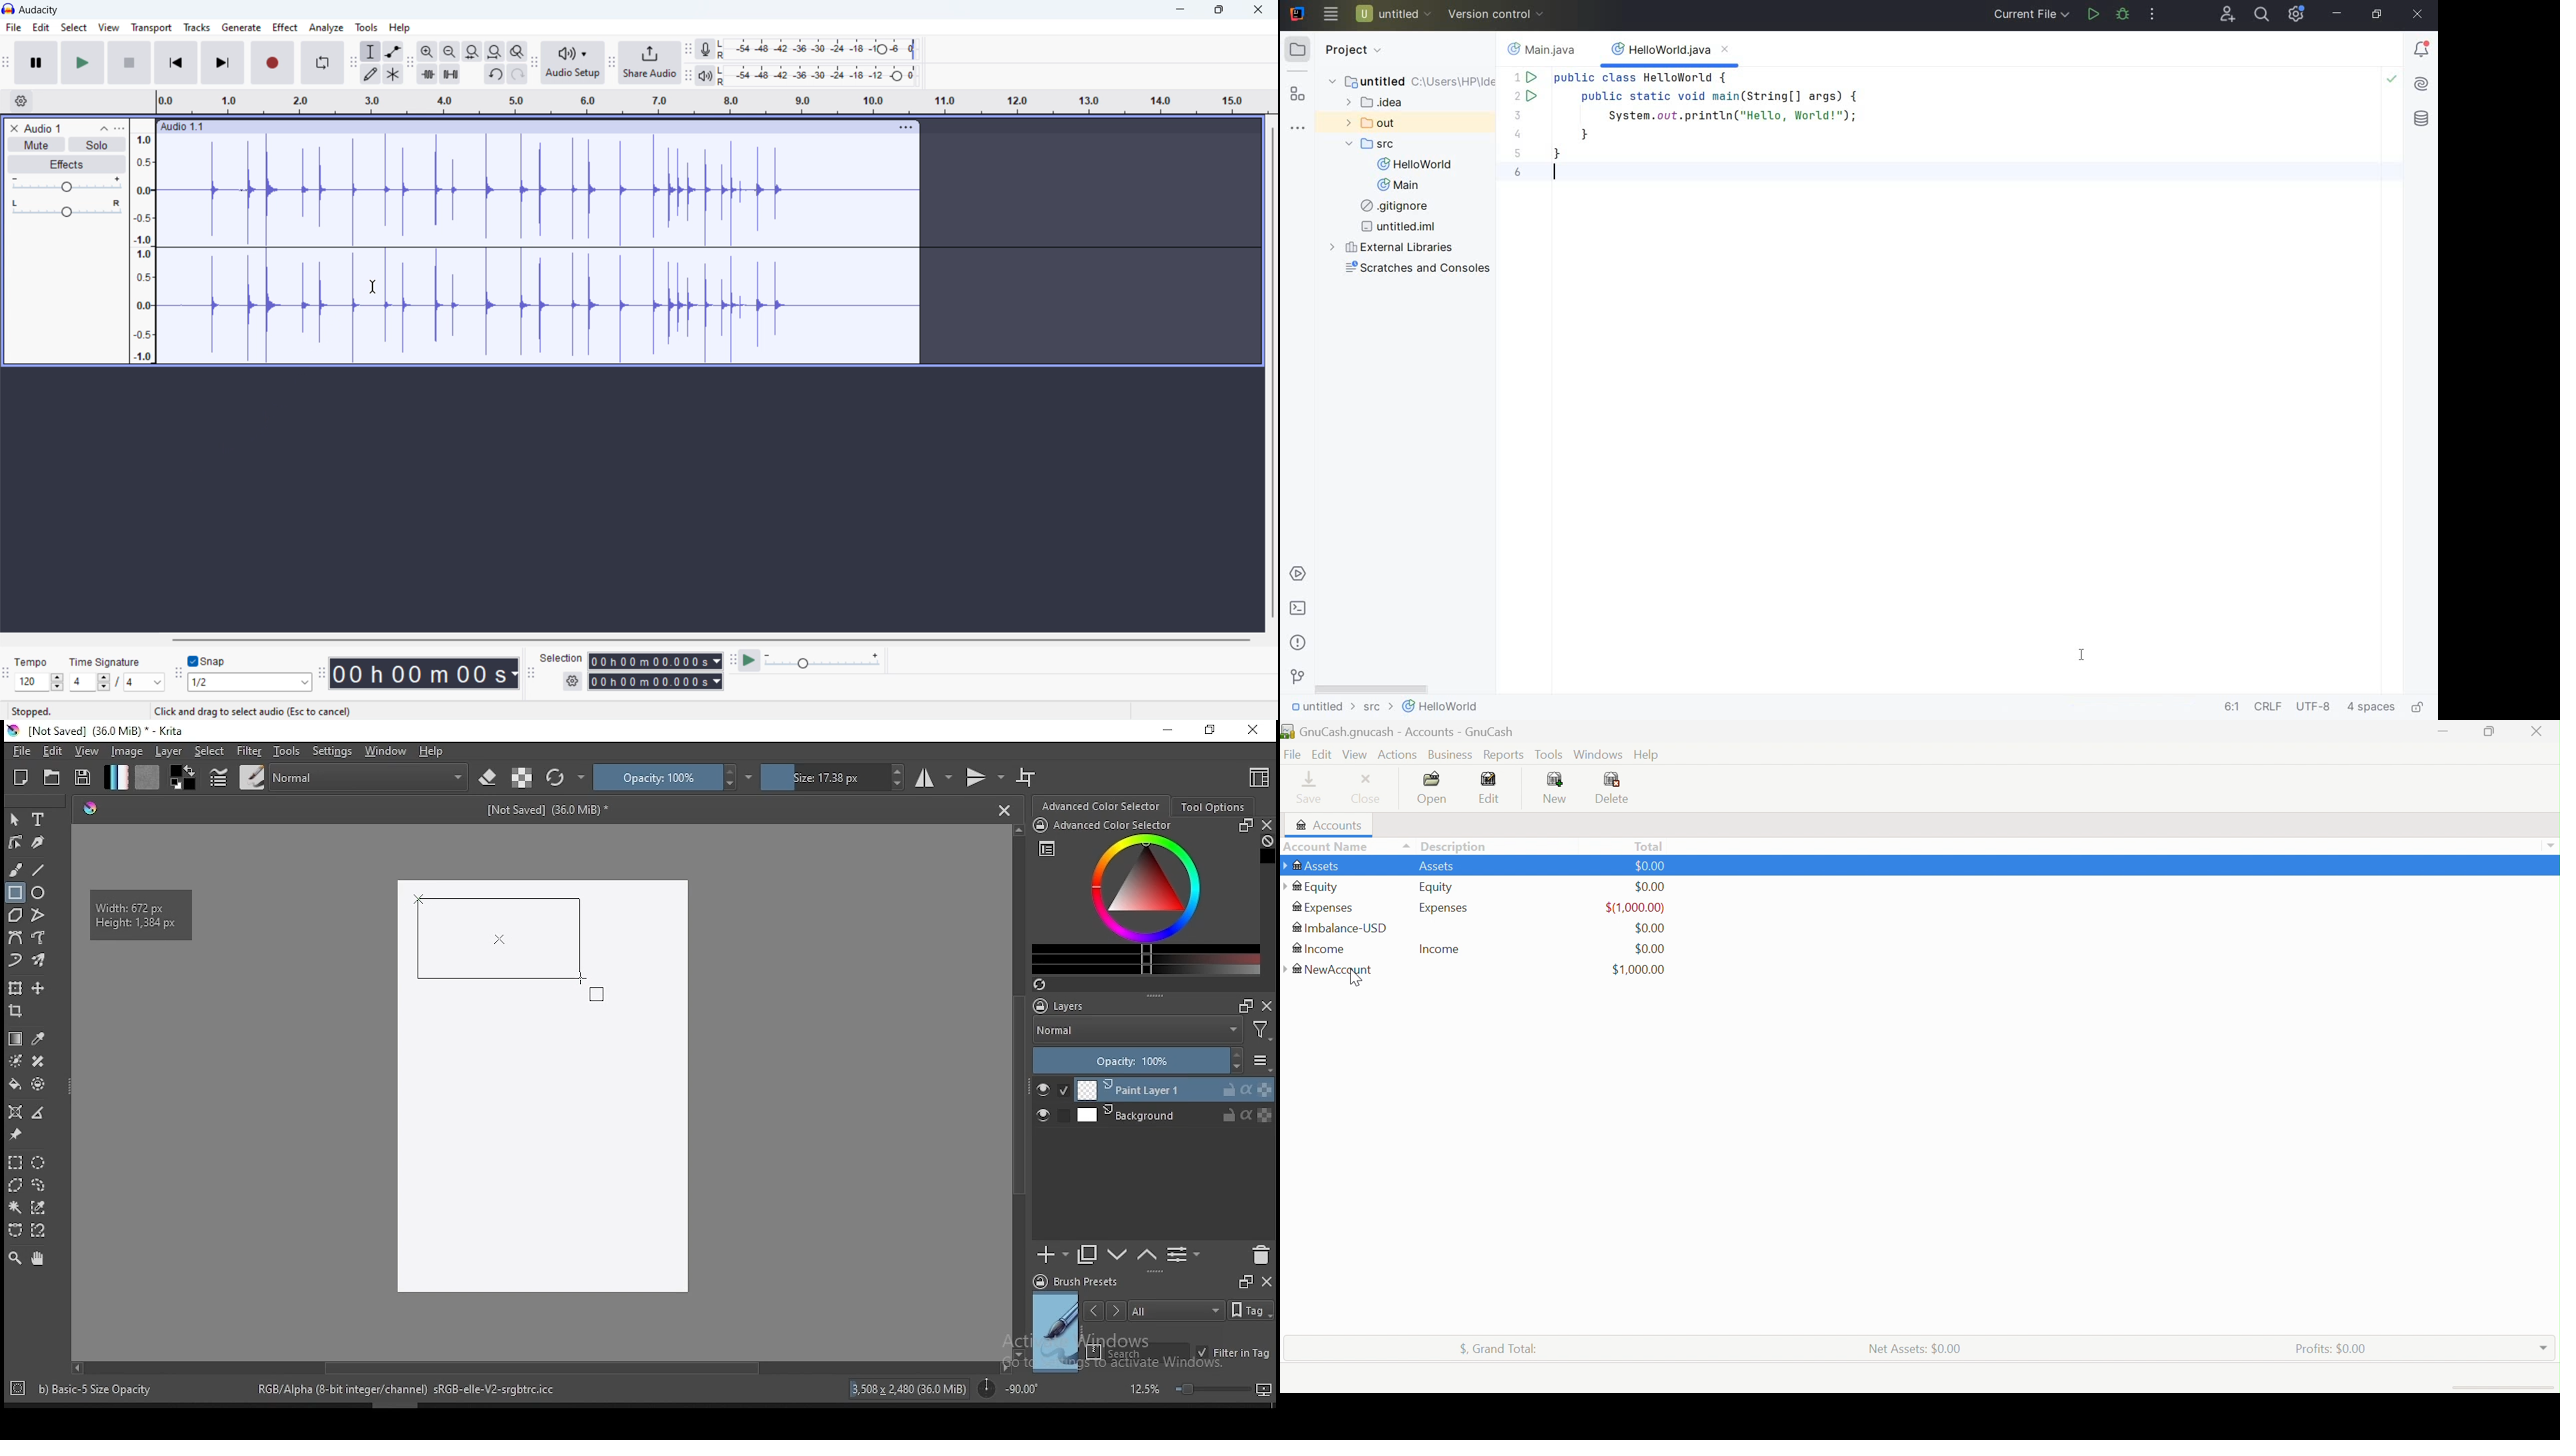 The image size is (2576, 1456). Describe the element at coordinates (657, 681) in the screenshot. I see `00h00m00.000s (end time)` at that location.